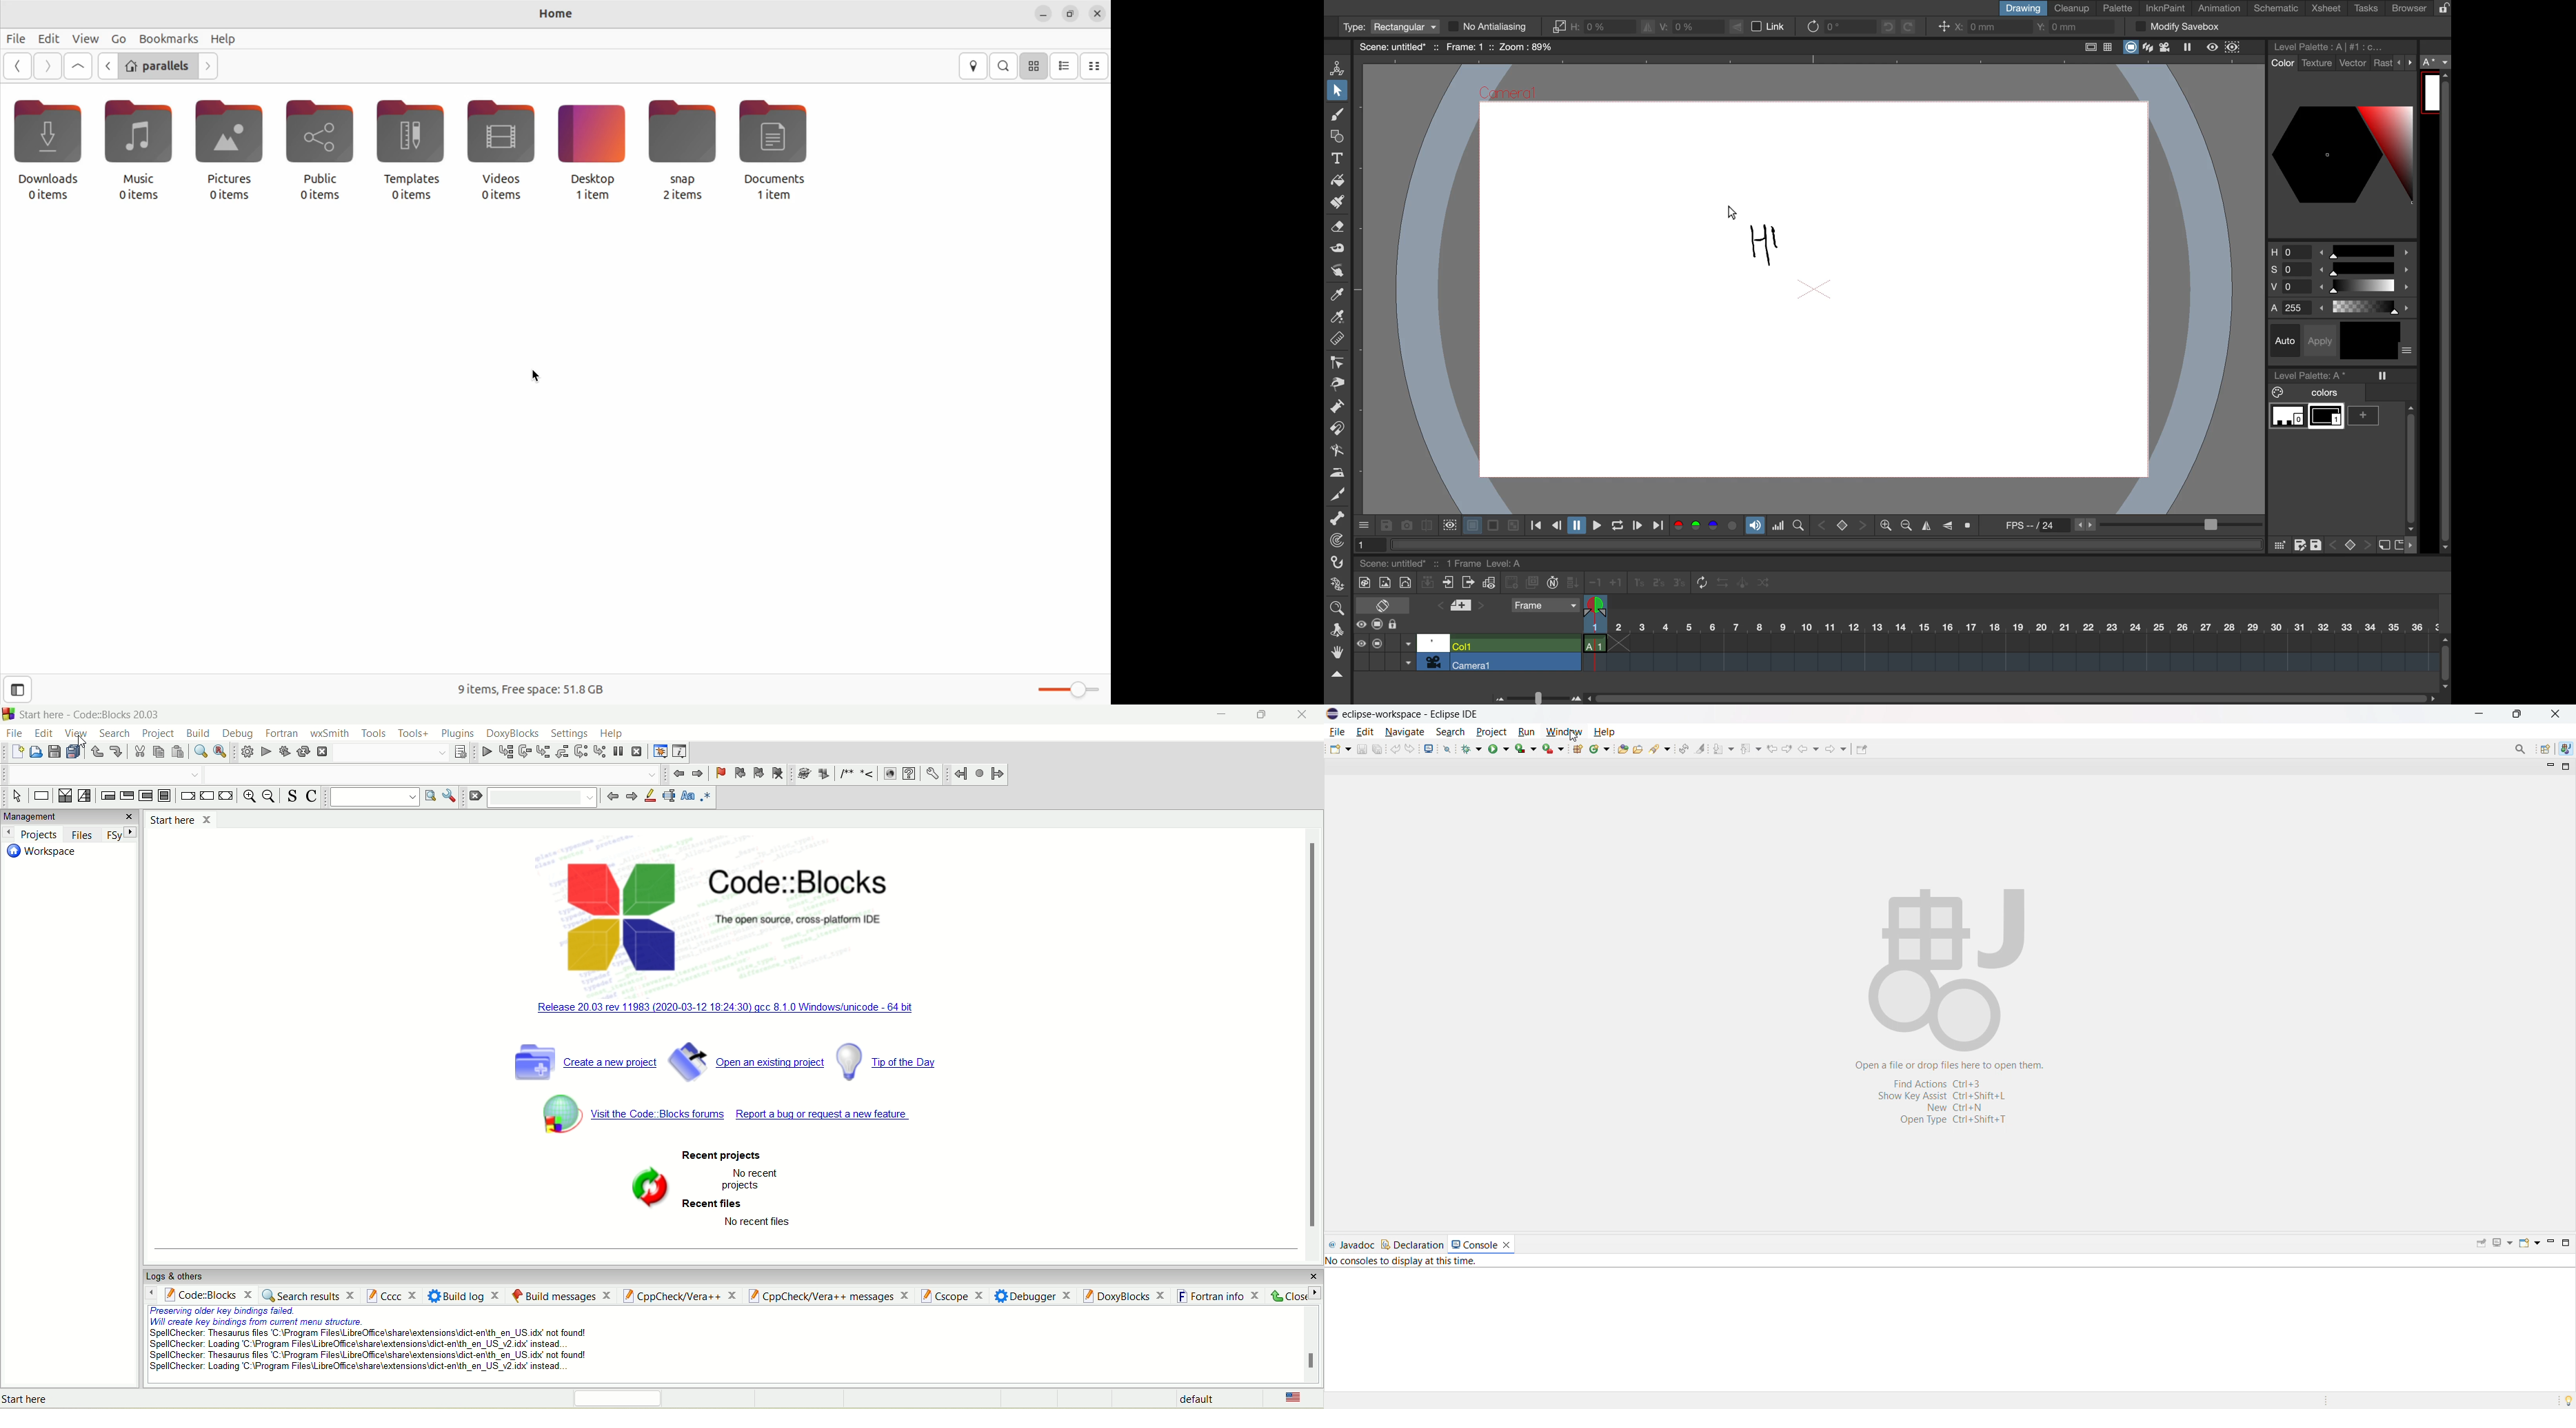 This screenshot has height=1428, width=2576. What do you see at coordinates (581, 1061) in the screenshot?
I see `create a new project` at bounding box center [581, 1061].